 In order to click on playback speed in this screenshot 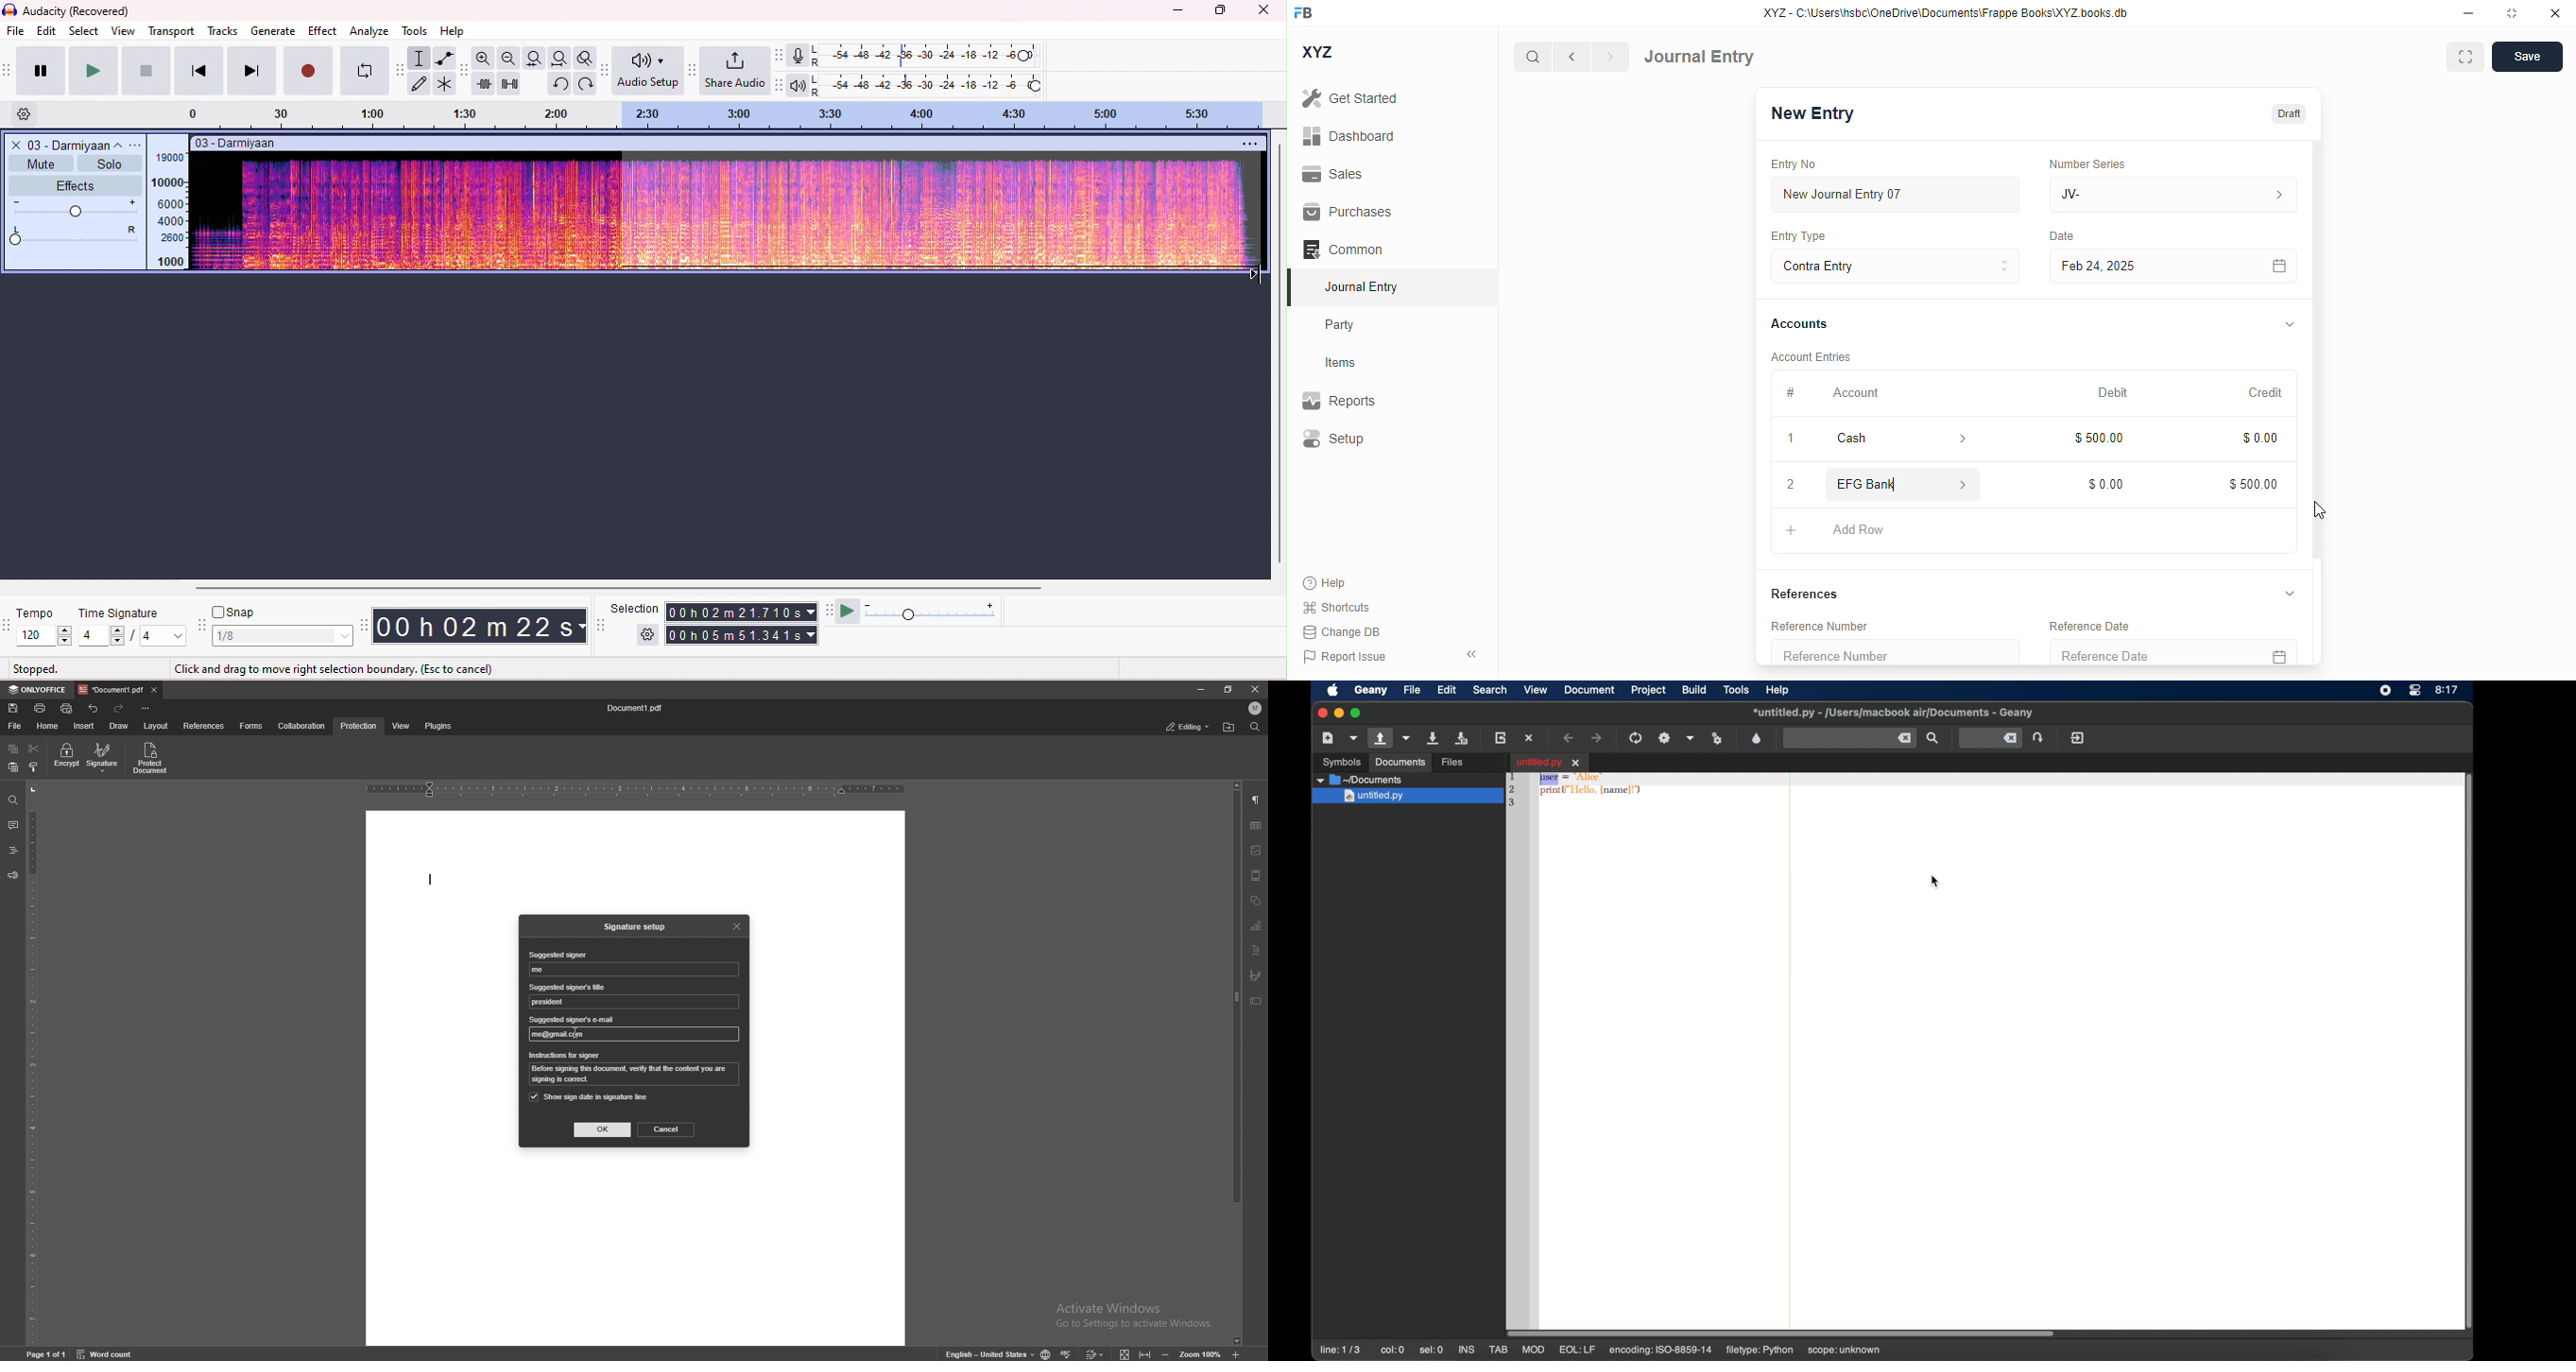, I will do `click(934, 612)`.